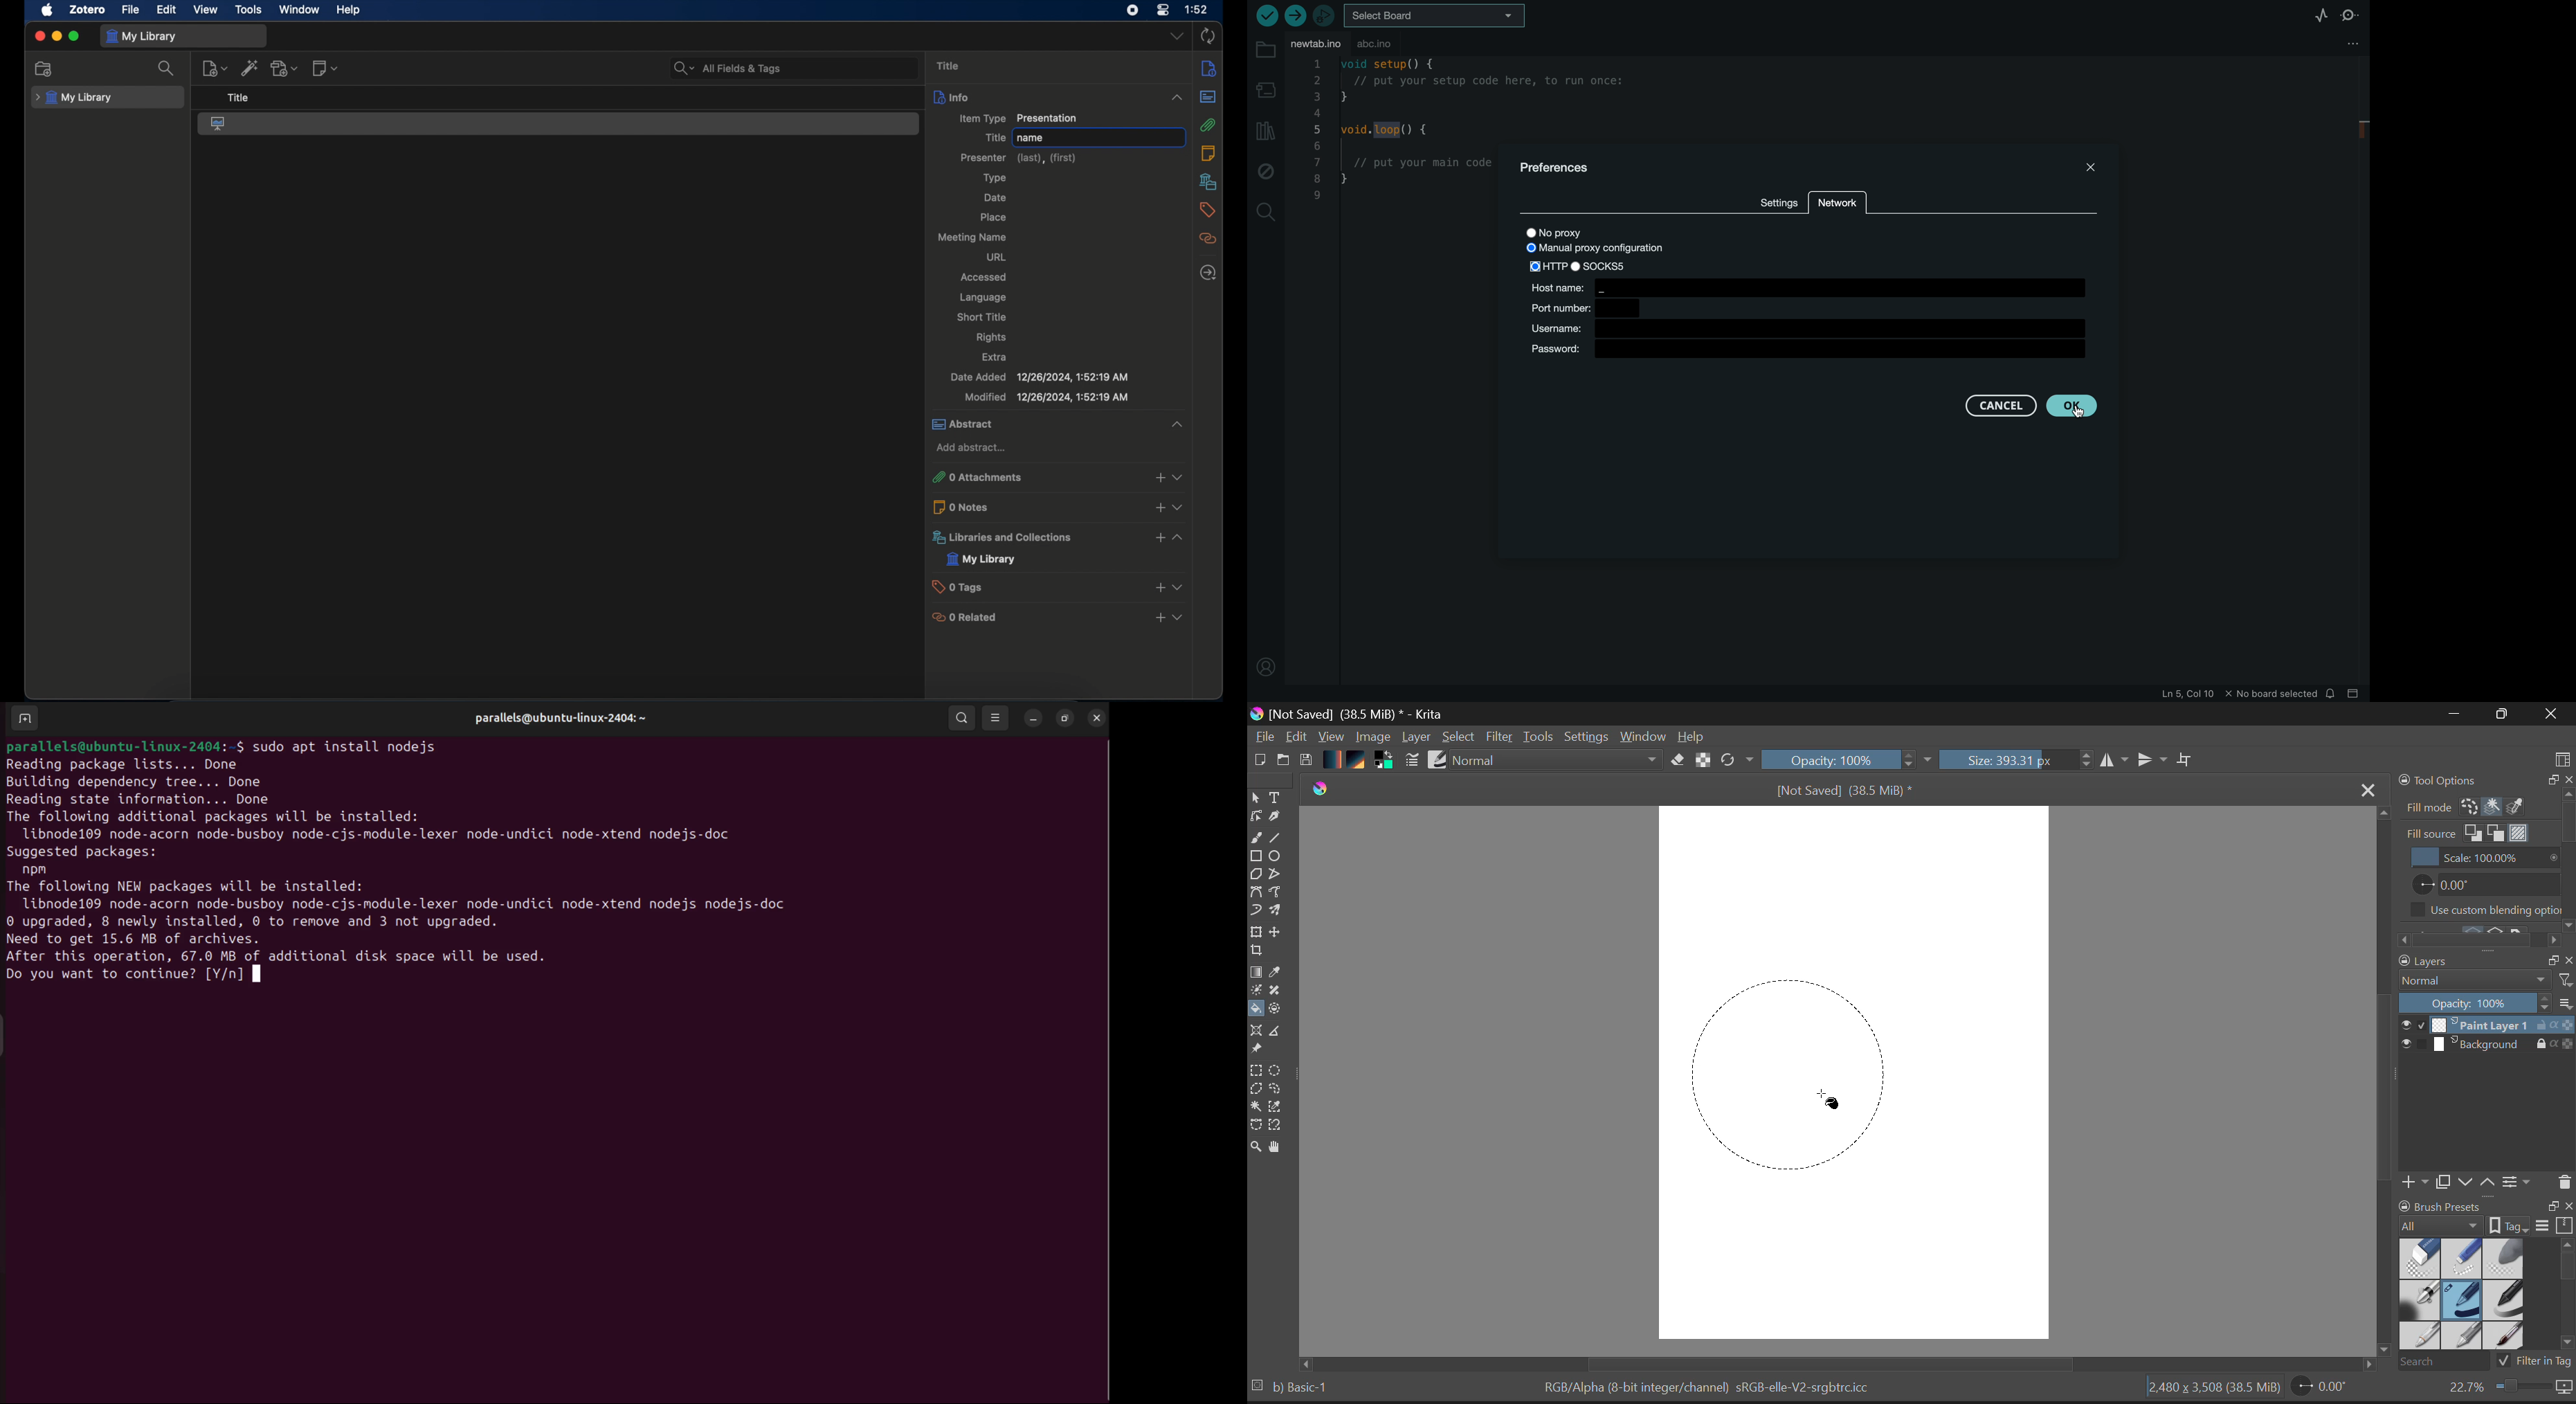  What do you see at coordinates (1098, 136) in the screenshot?
I see `name` at bounding box center [1098, 136].